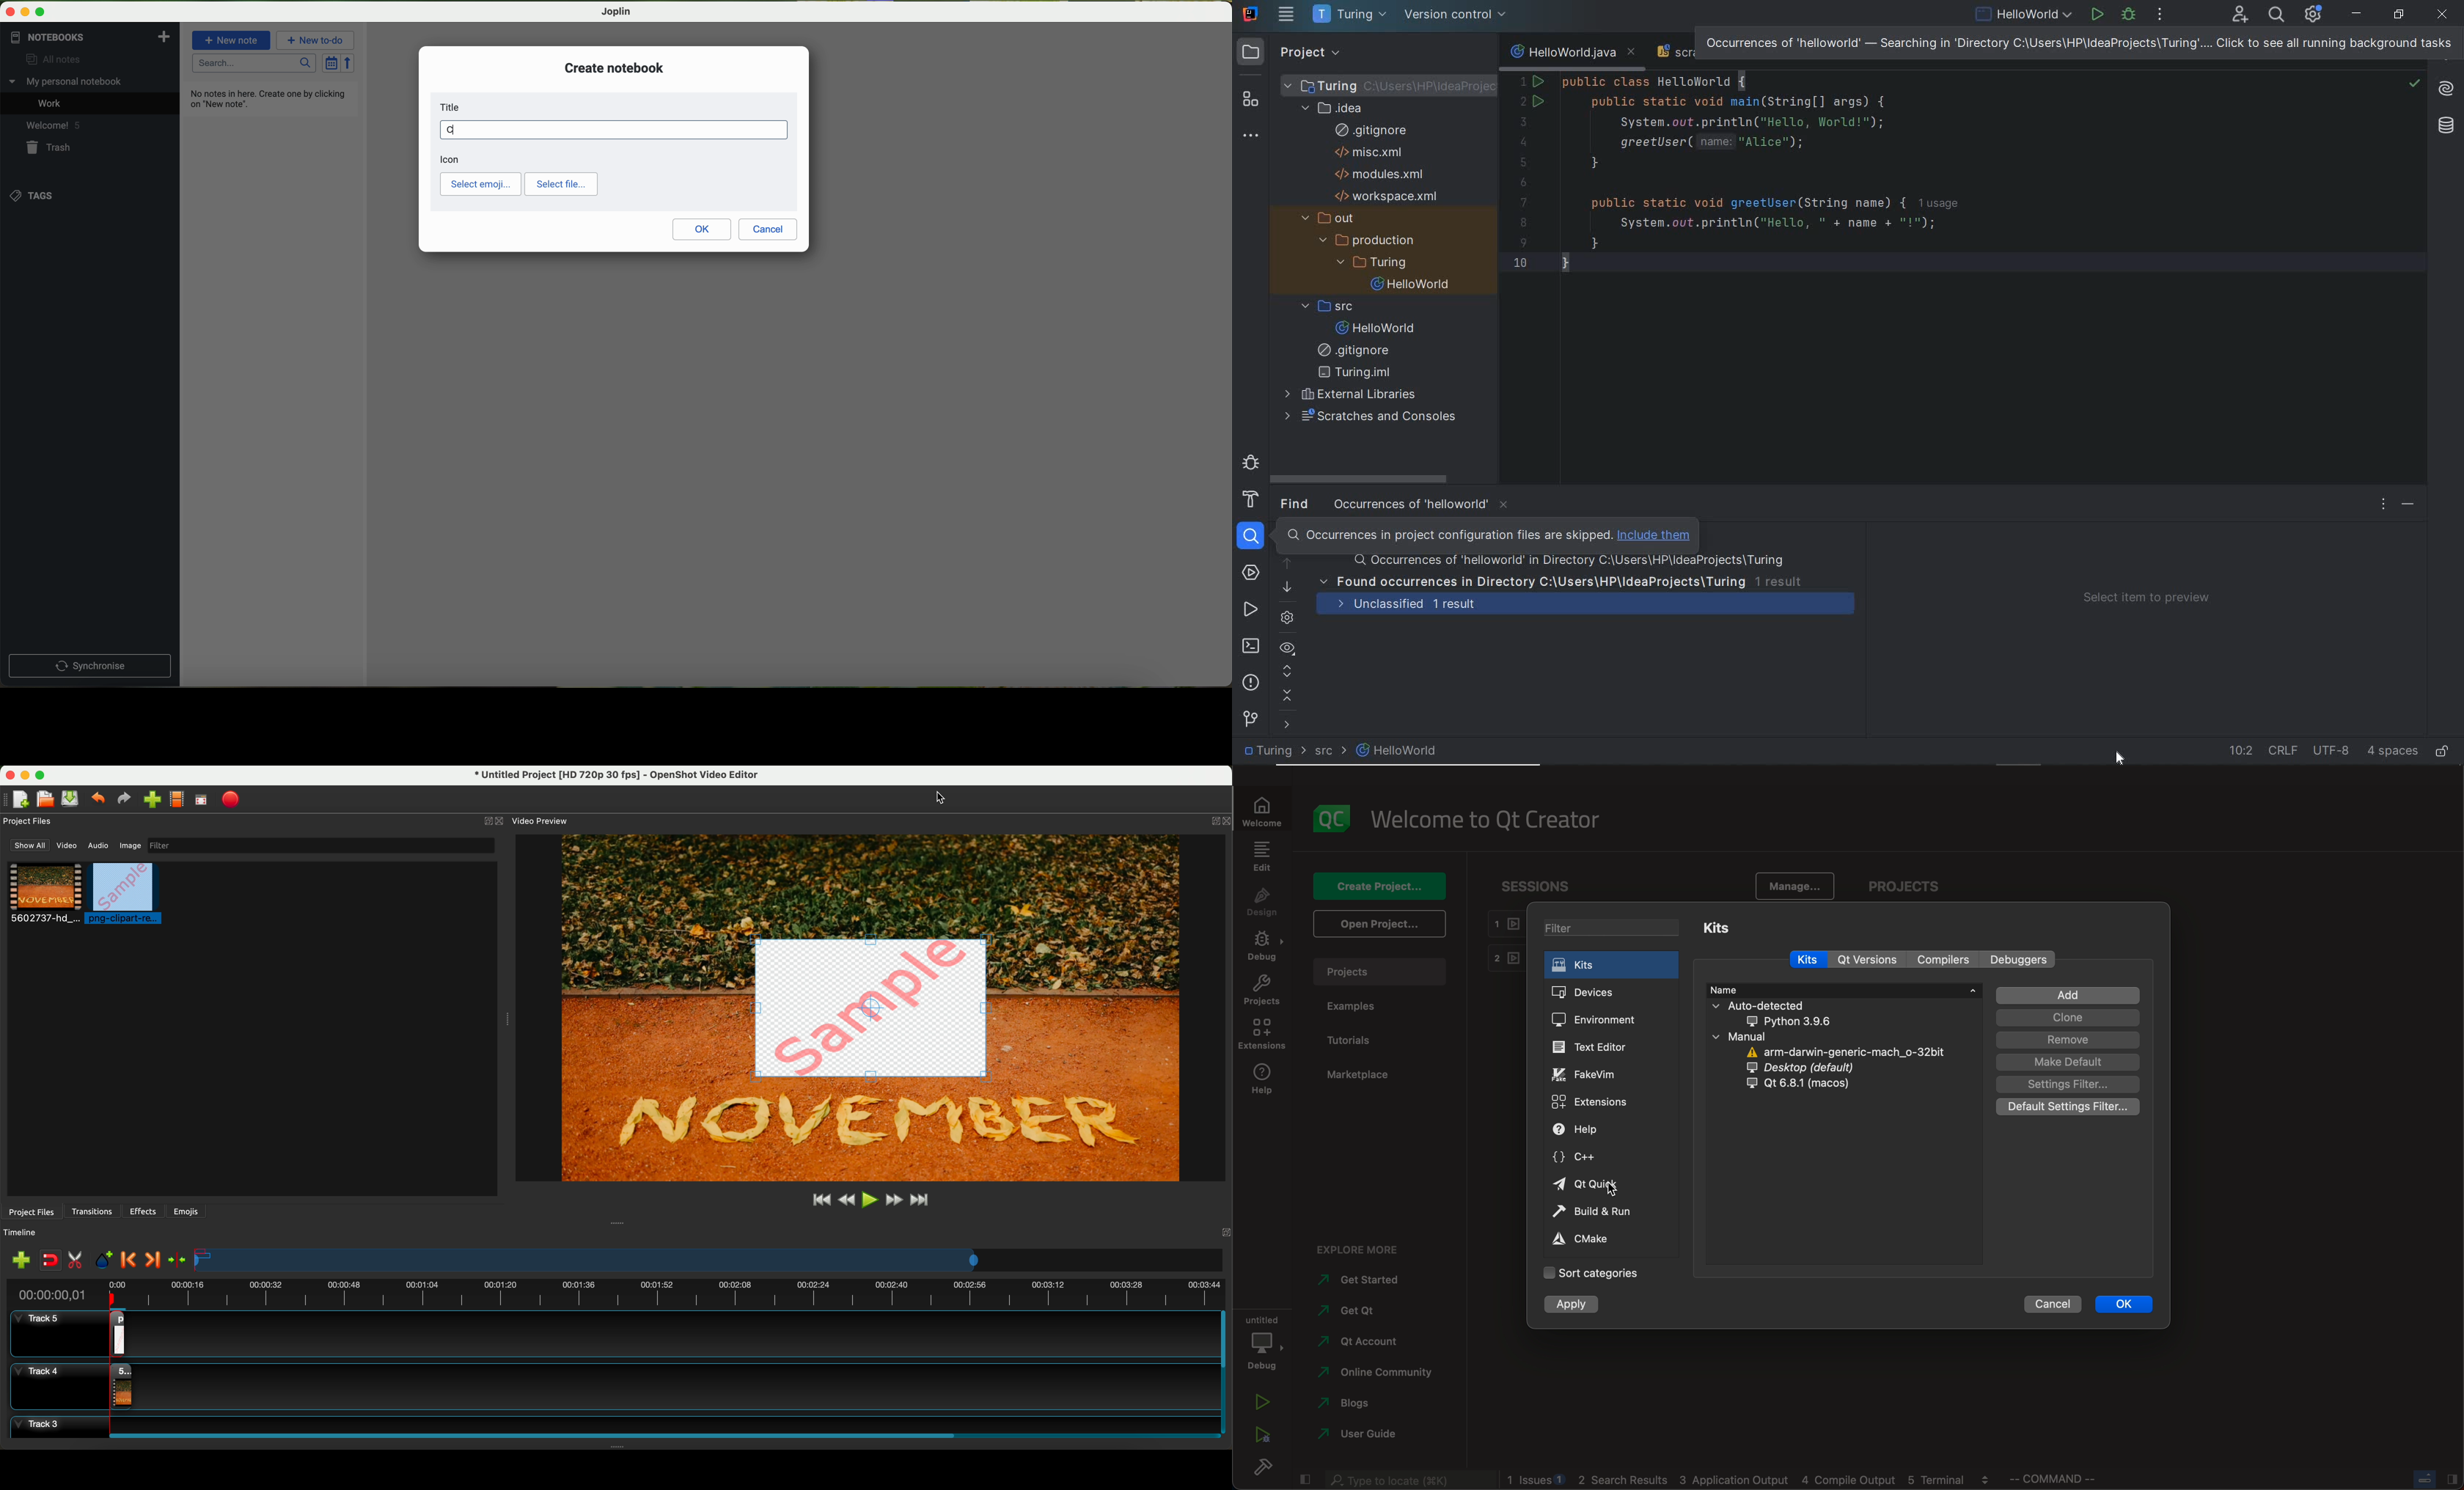  I want to click on debug, so click(2129, 17).